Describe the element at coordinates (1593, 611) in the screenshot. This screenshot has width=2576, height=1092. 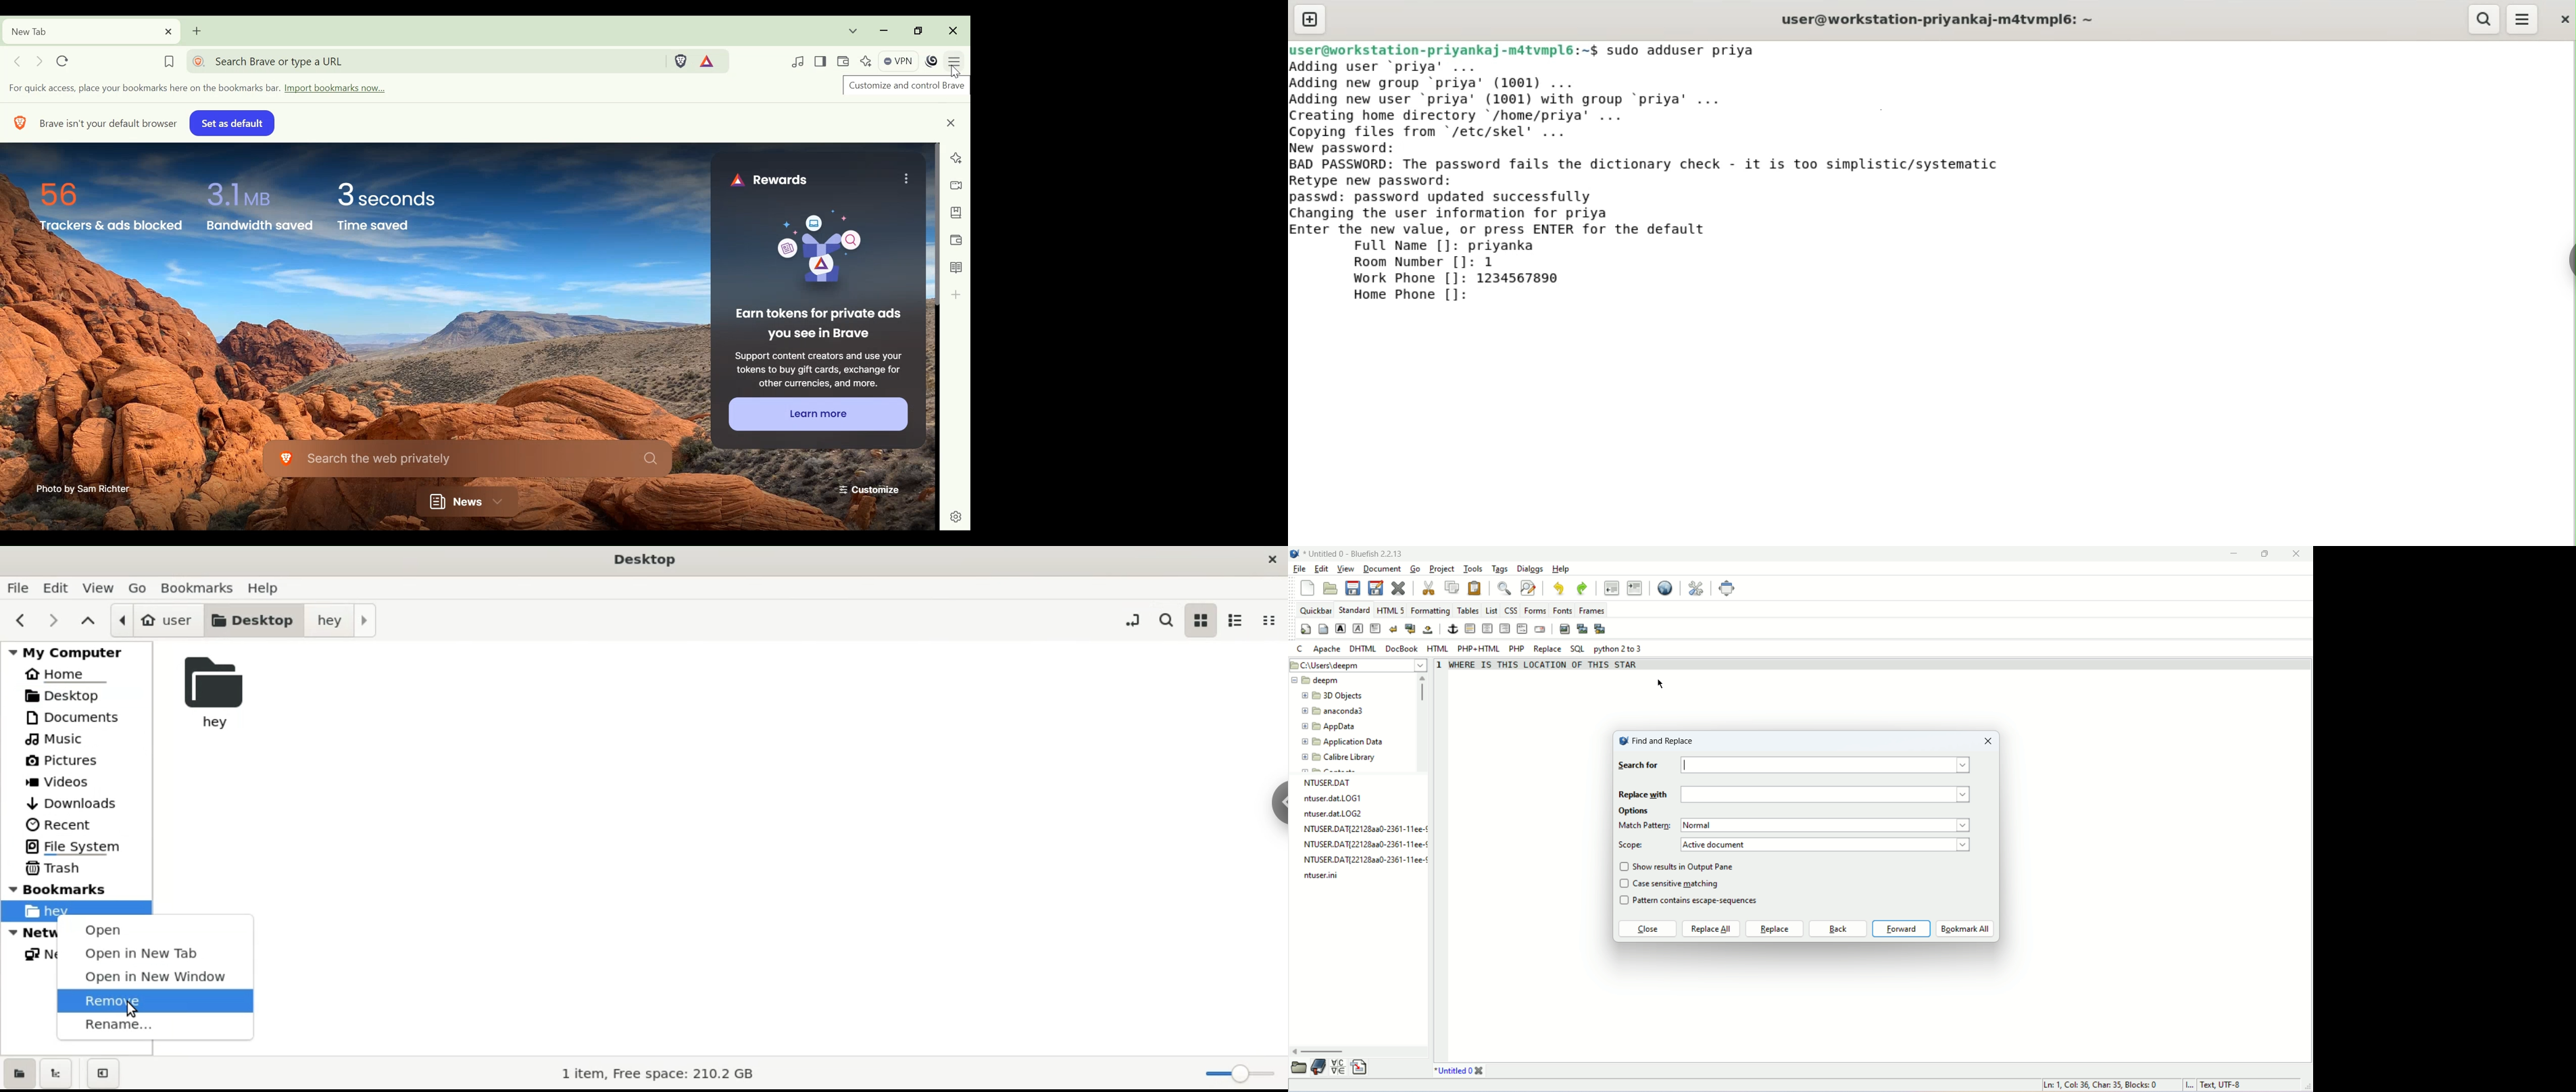
I see `frames` at that location.